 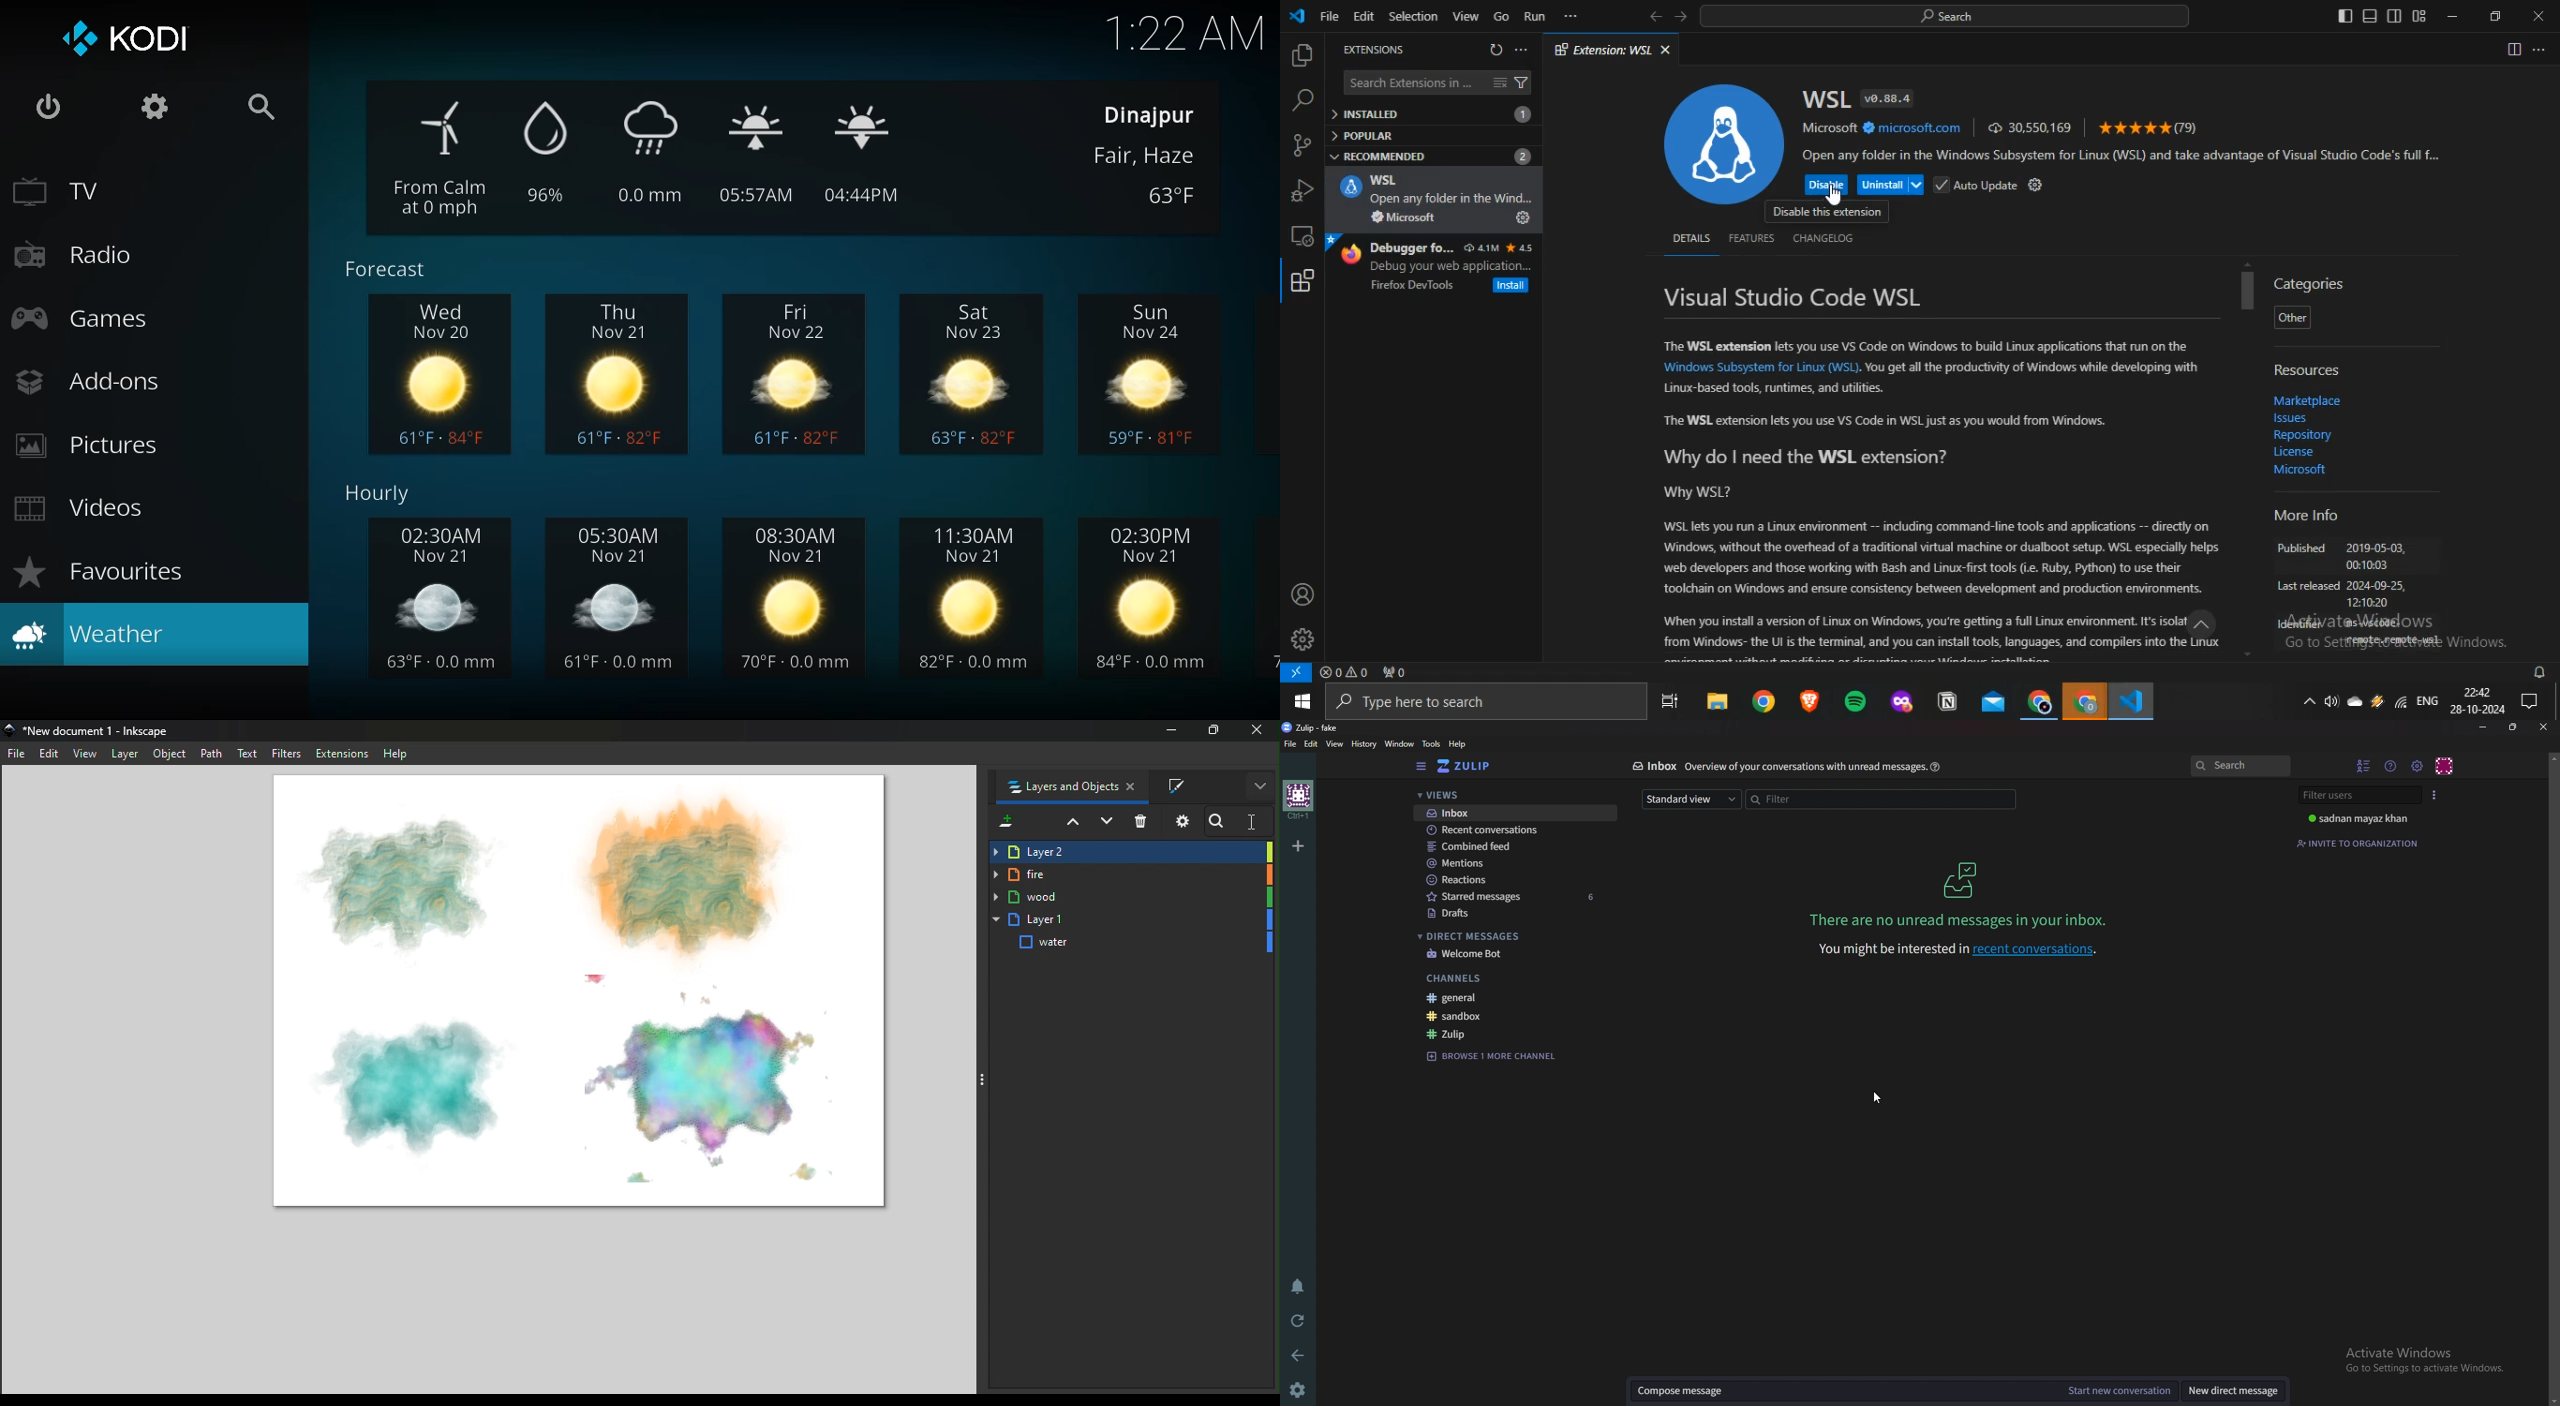 I want to click on notion, so click(x=1948, y=700).